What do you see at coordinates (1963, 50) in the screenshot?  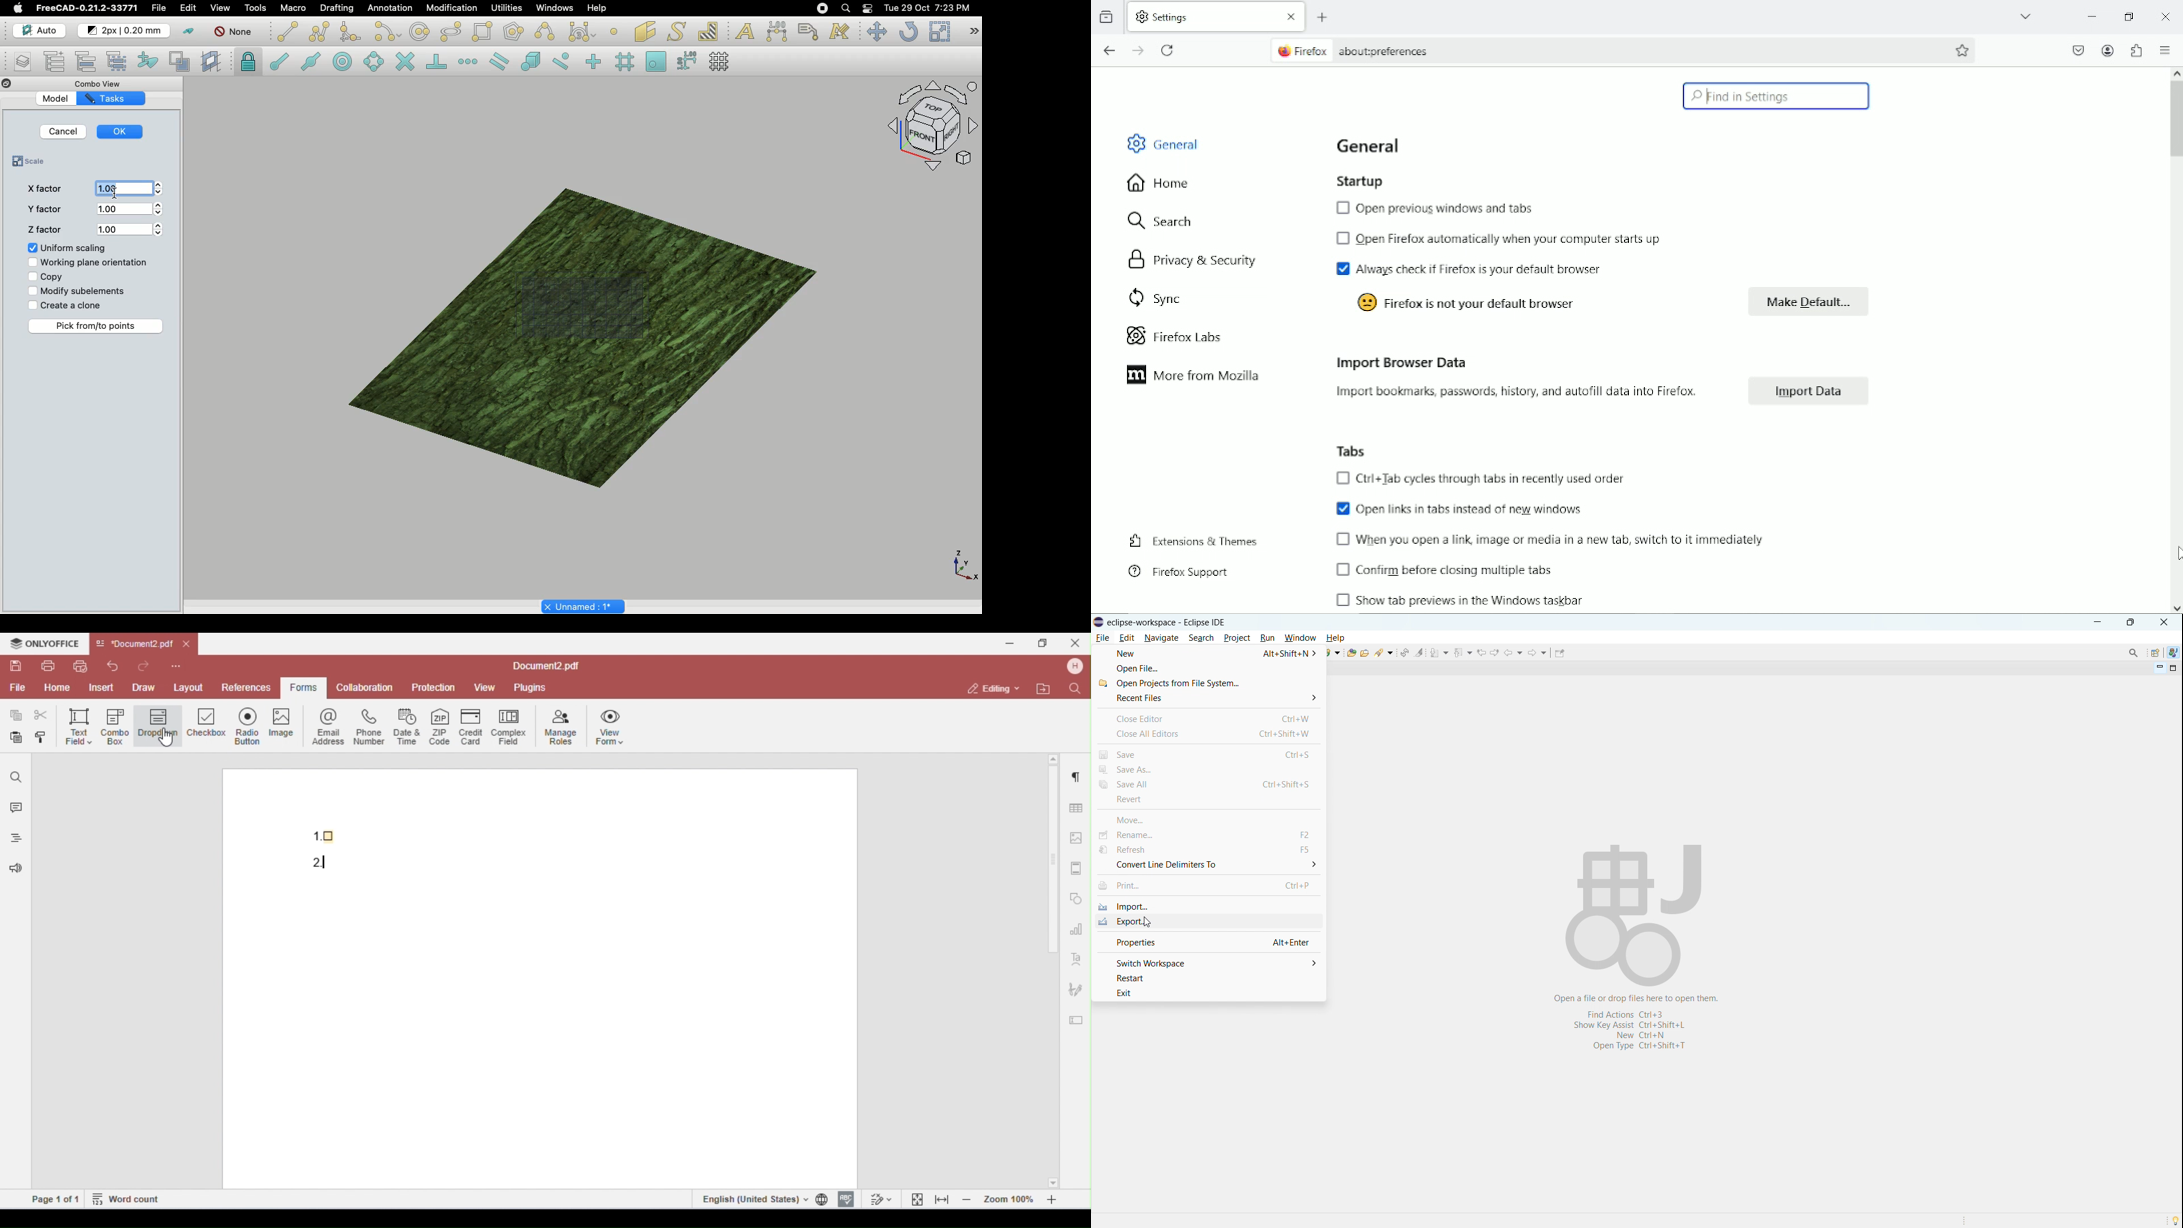 I see `Bookmark this page` at bounding box center [1963, 50].